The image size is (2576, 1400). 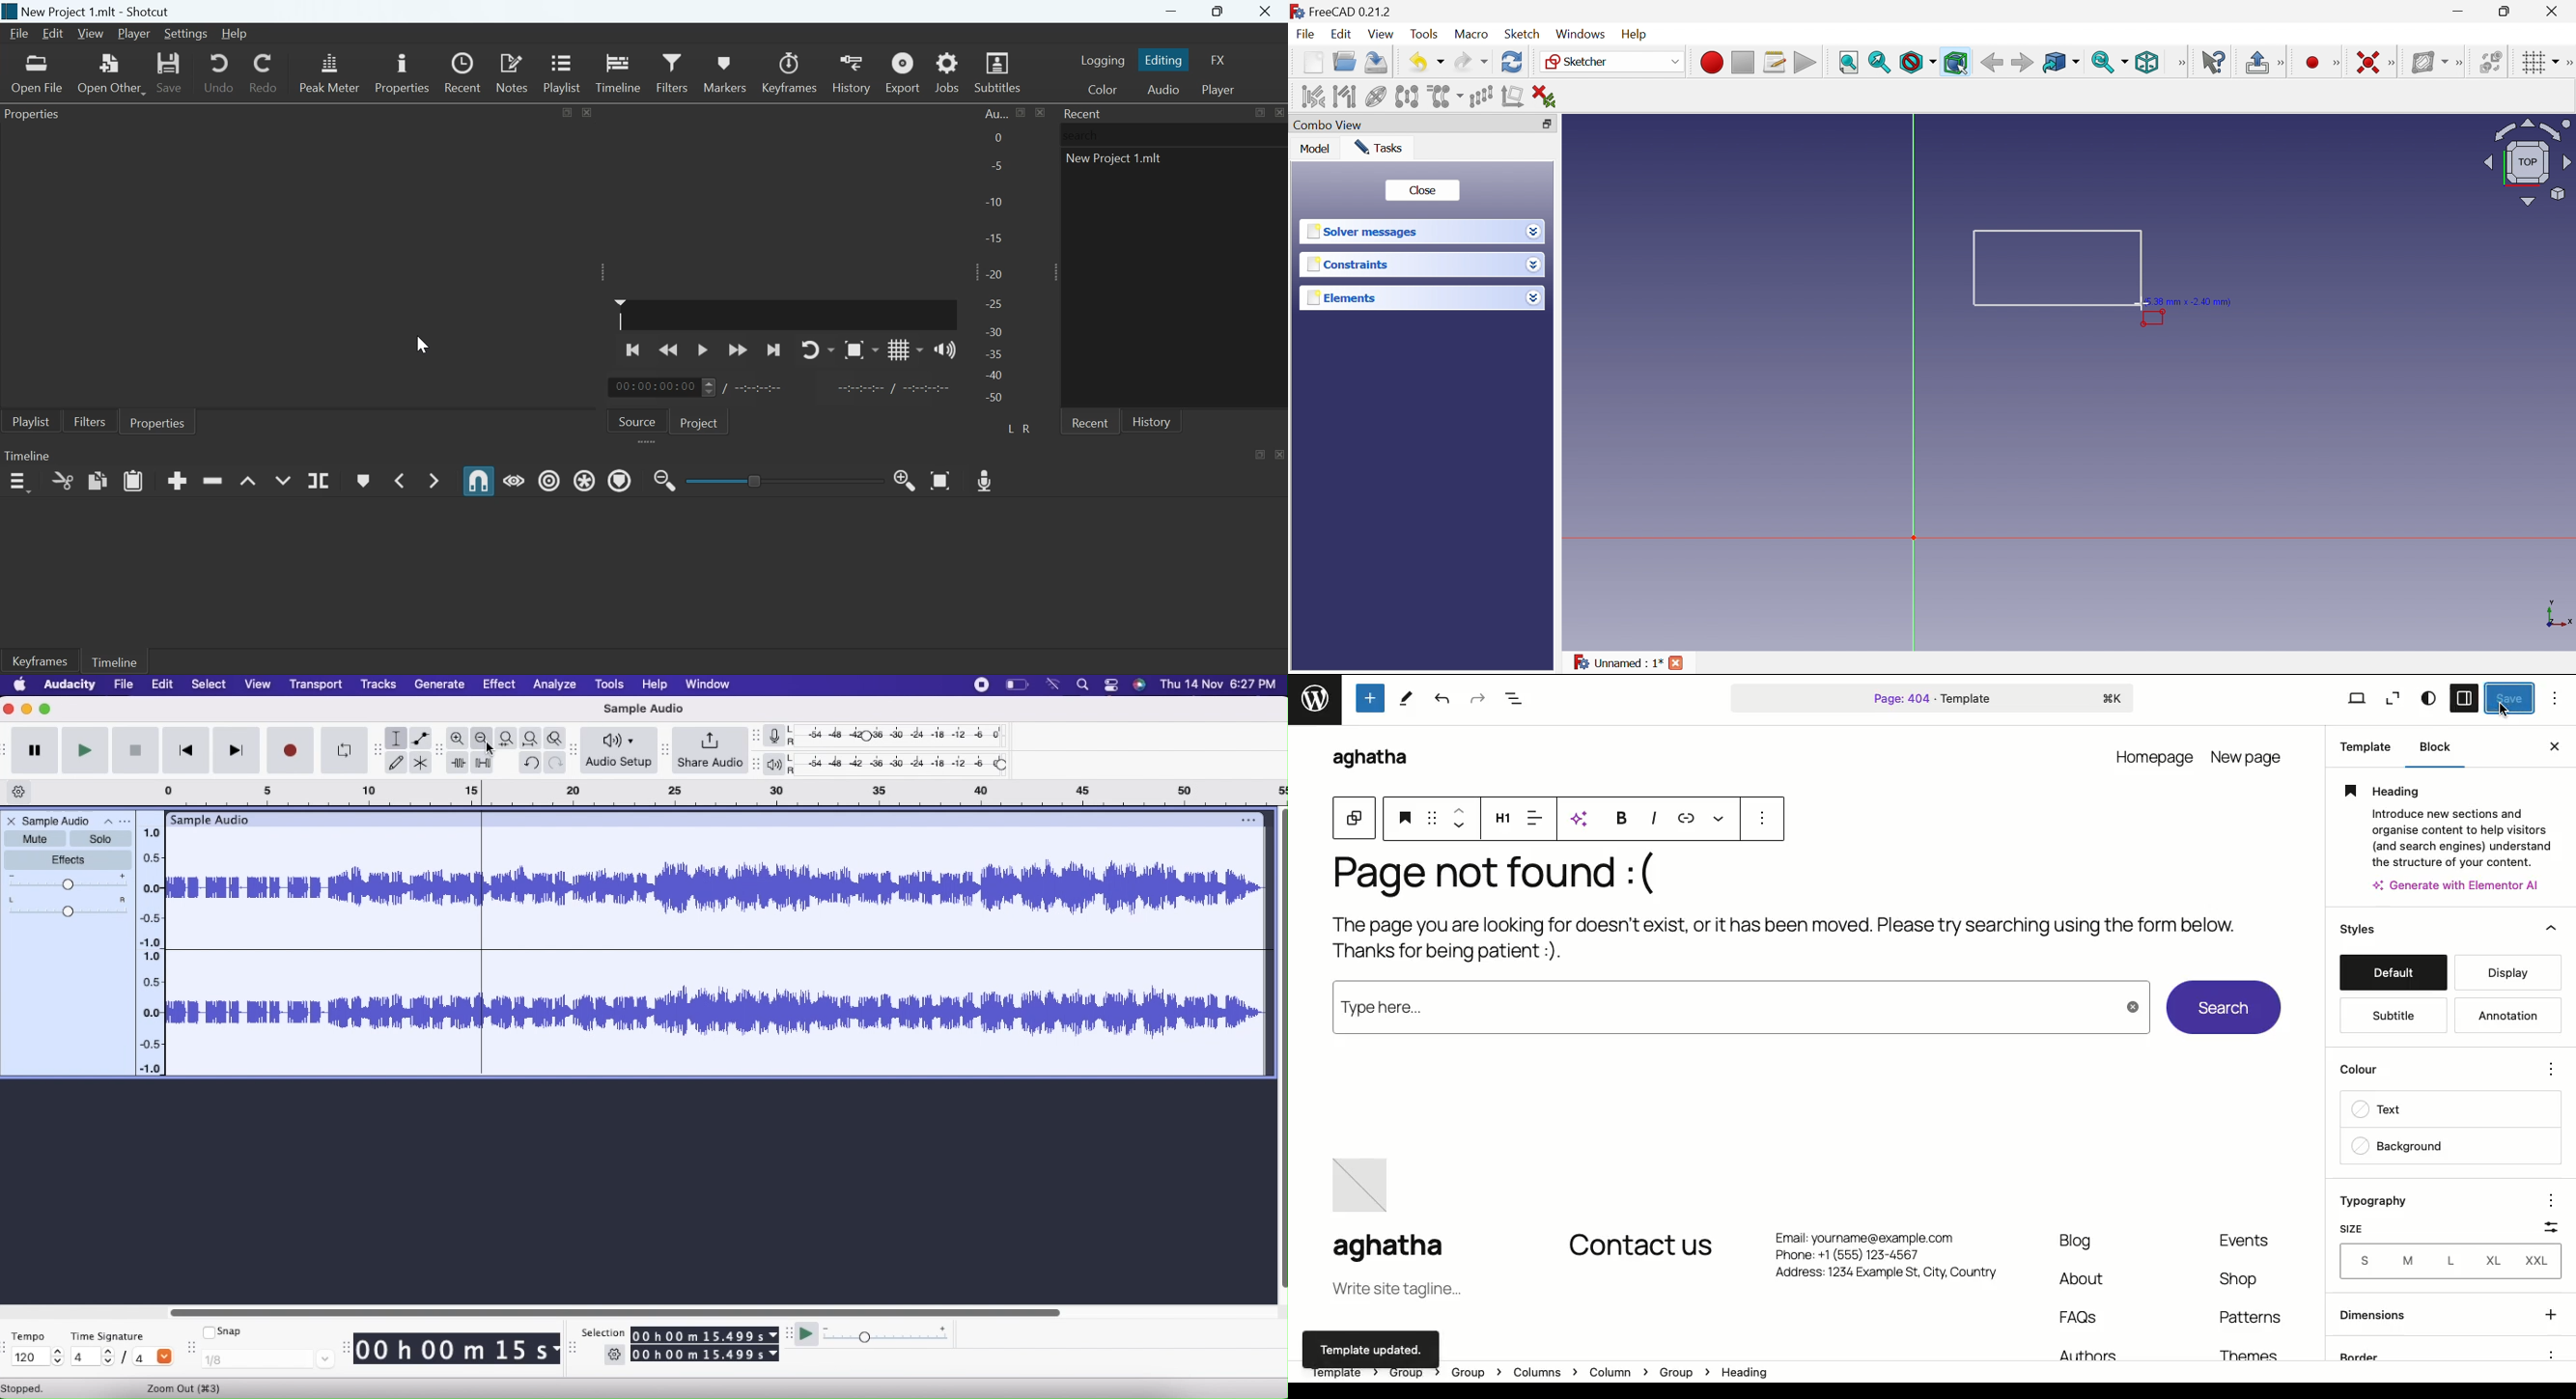 What do you see at coordinates (19, 483) in the screenshot?
I see `Timeline menu` at bounding box center [19, 483].